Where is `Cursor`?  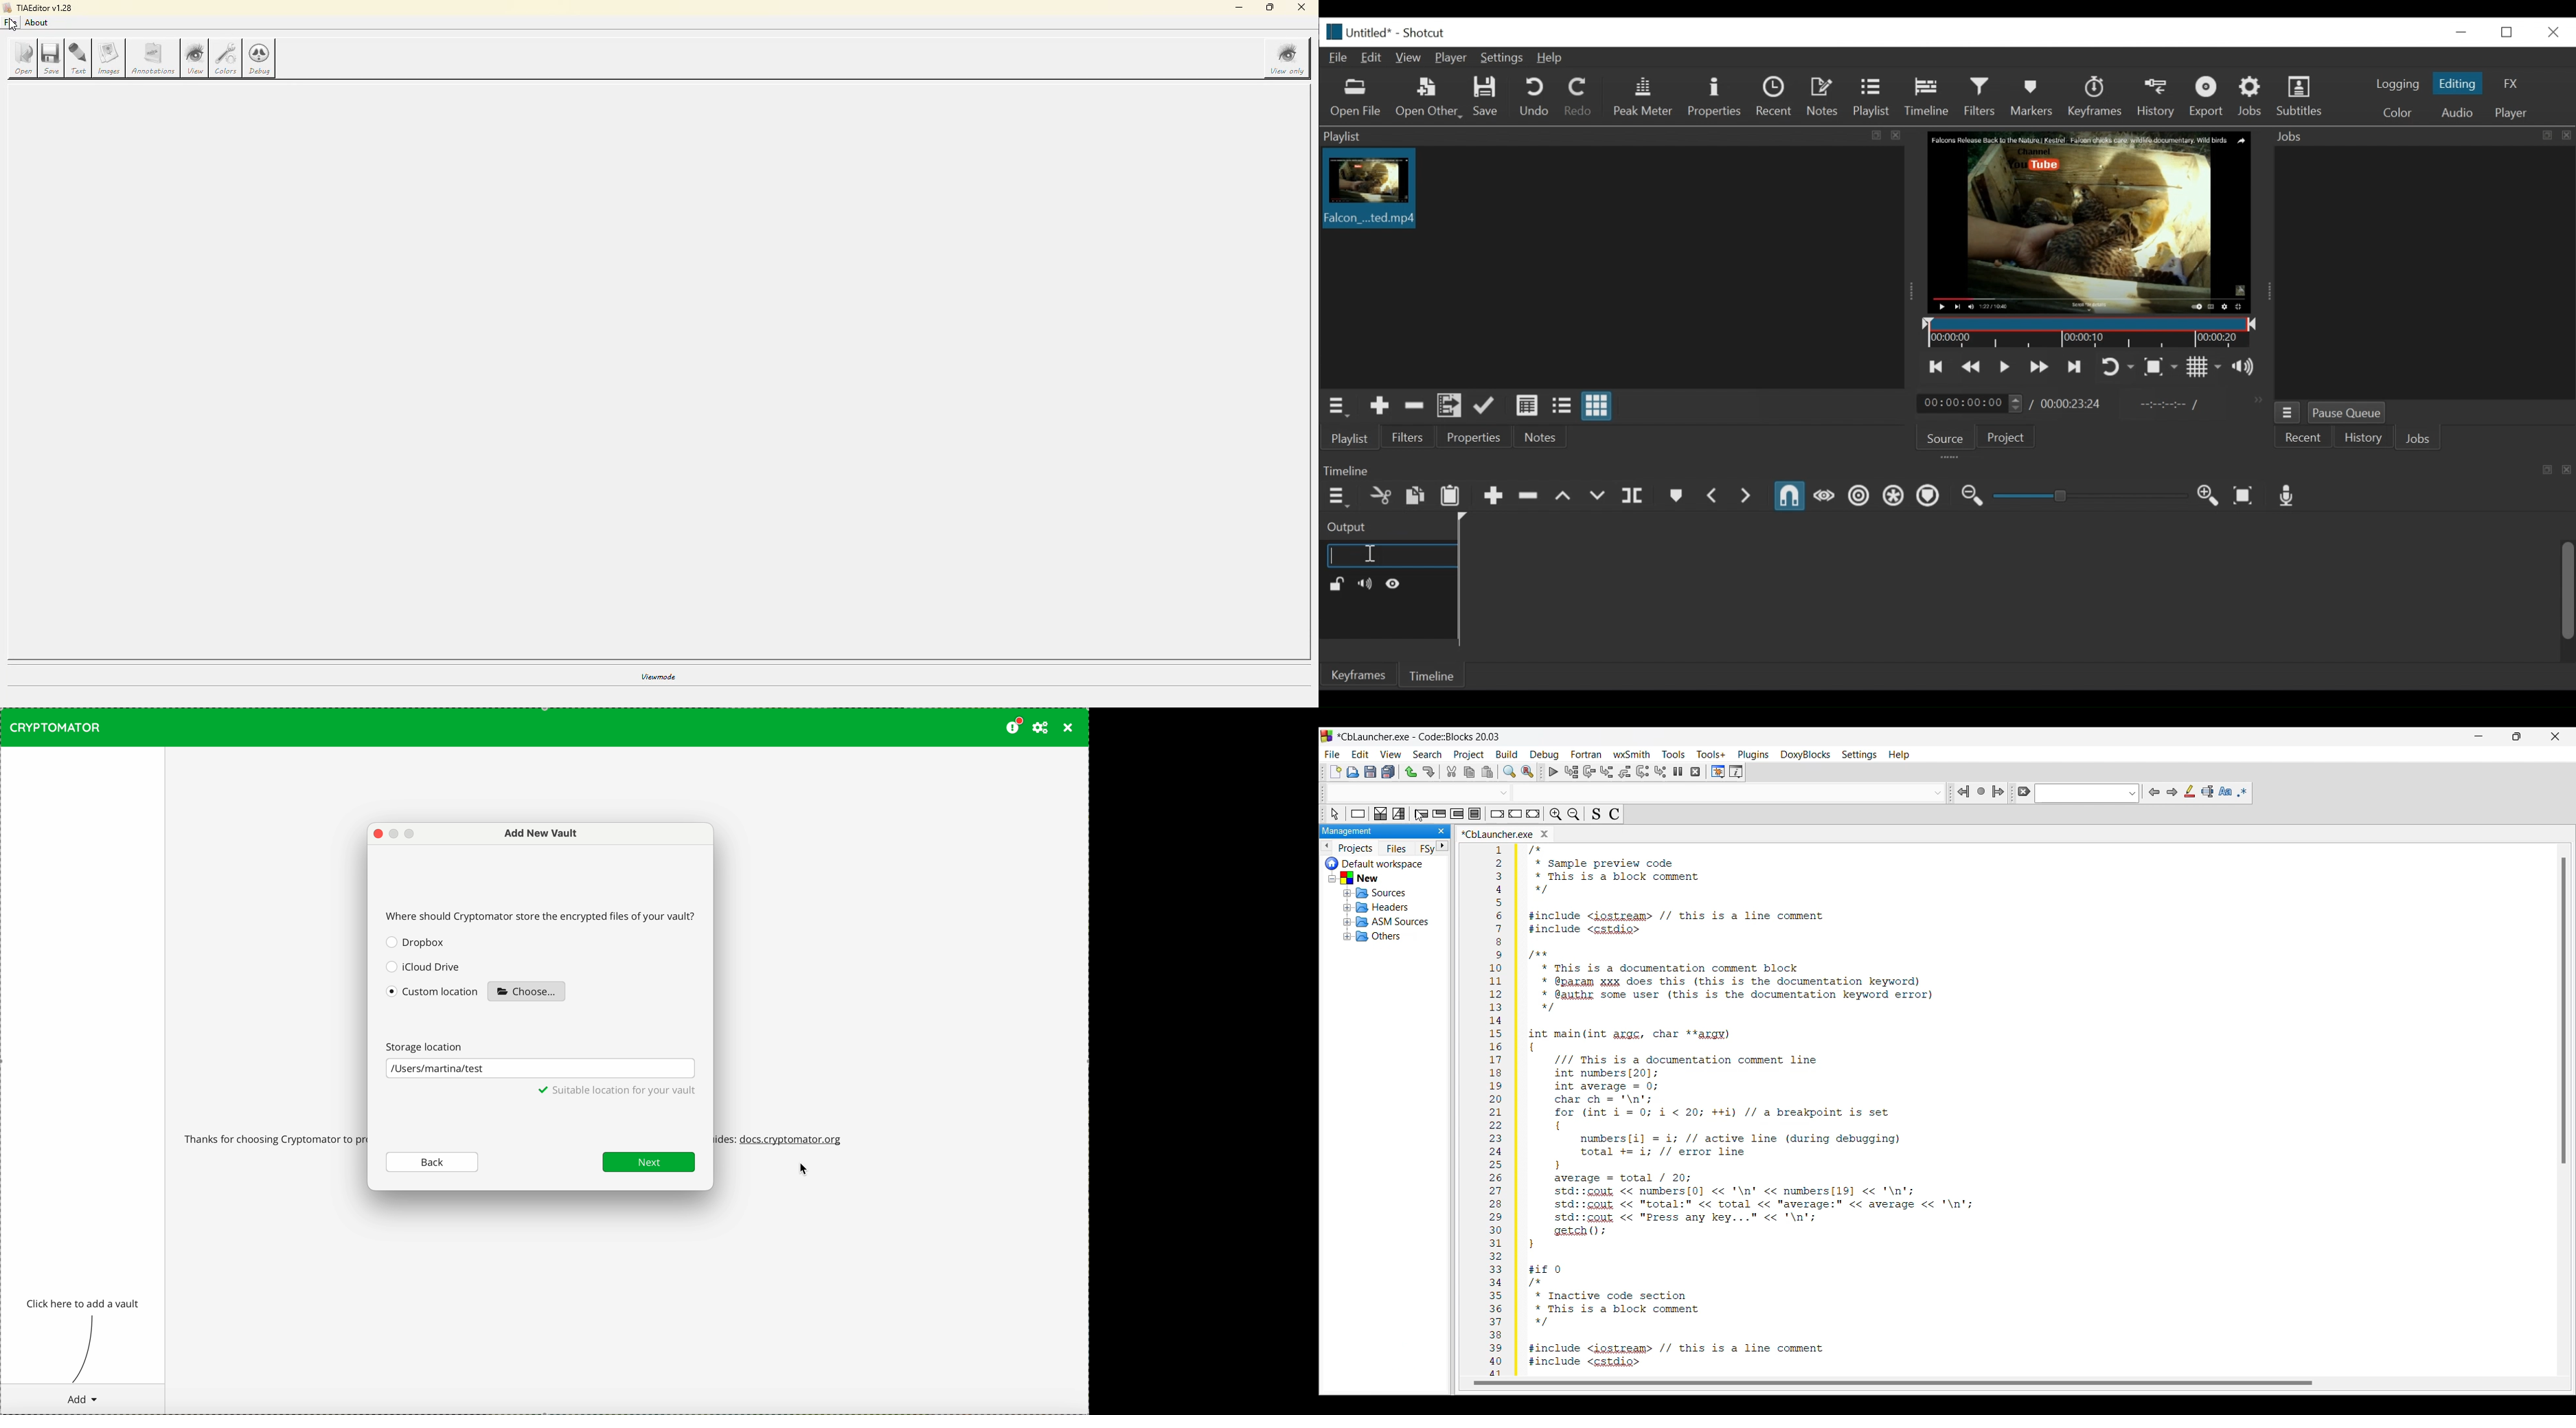
Cursor is located at coordinates (1370, 554).